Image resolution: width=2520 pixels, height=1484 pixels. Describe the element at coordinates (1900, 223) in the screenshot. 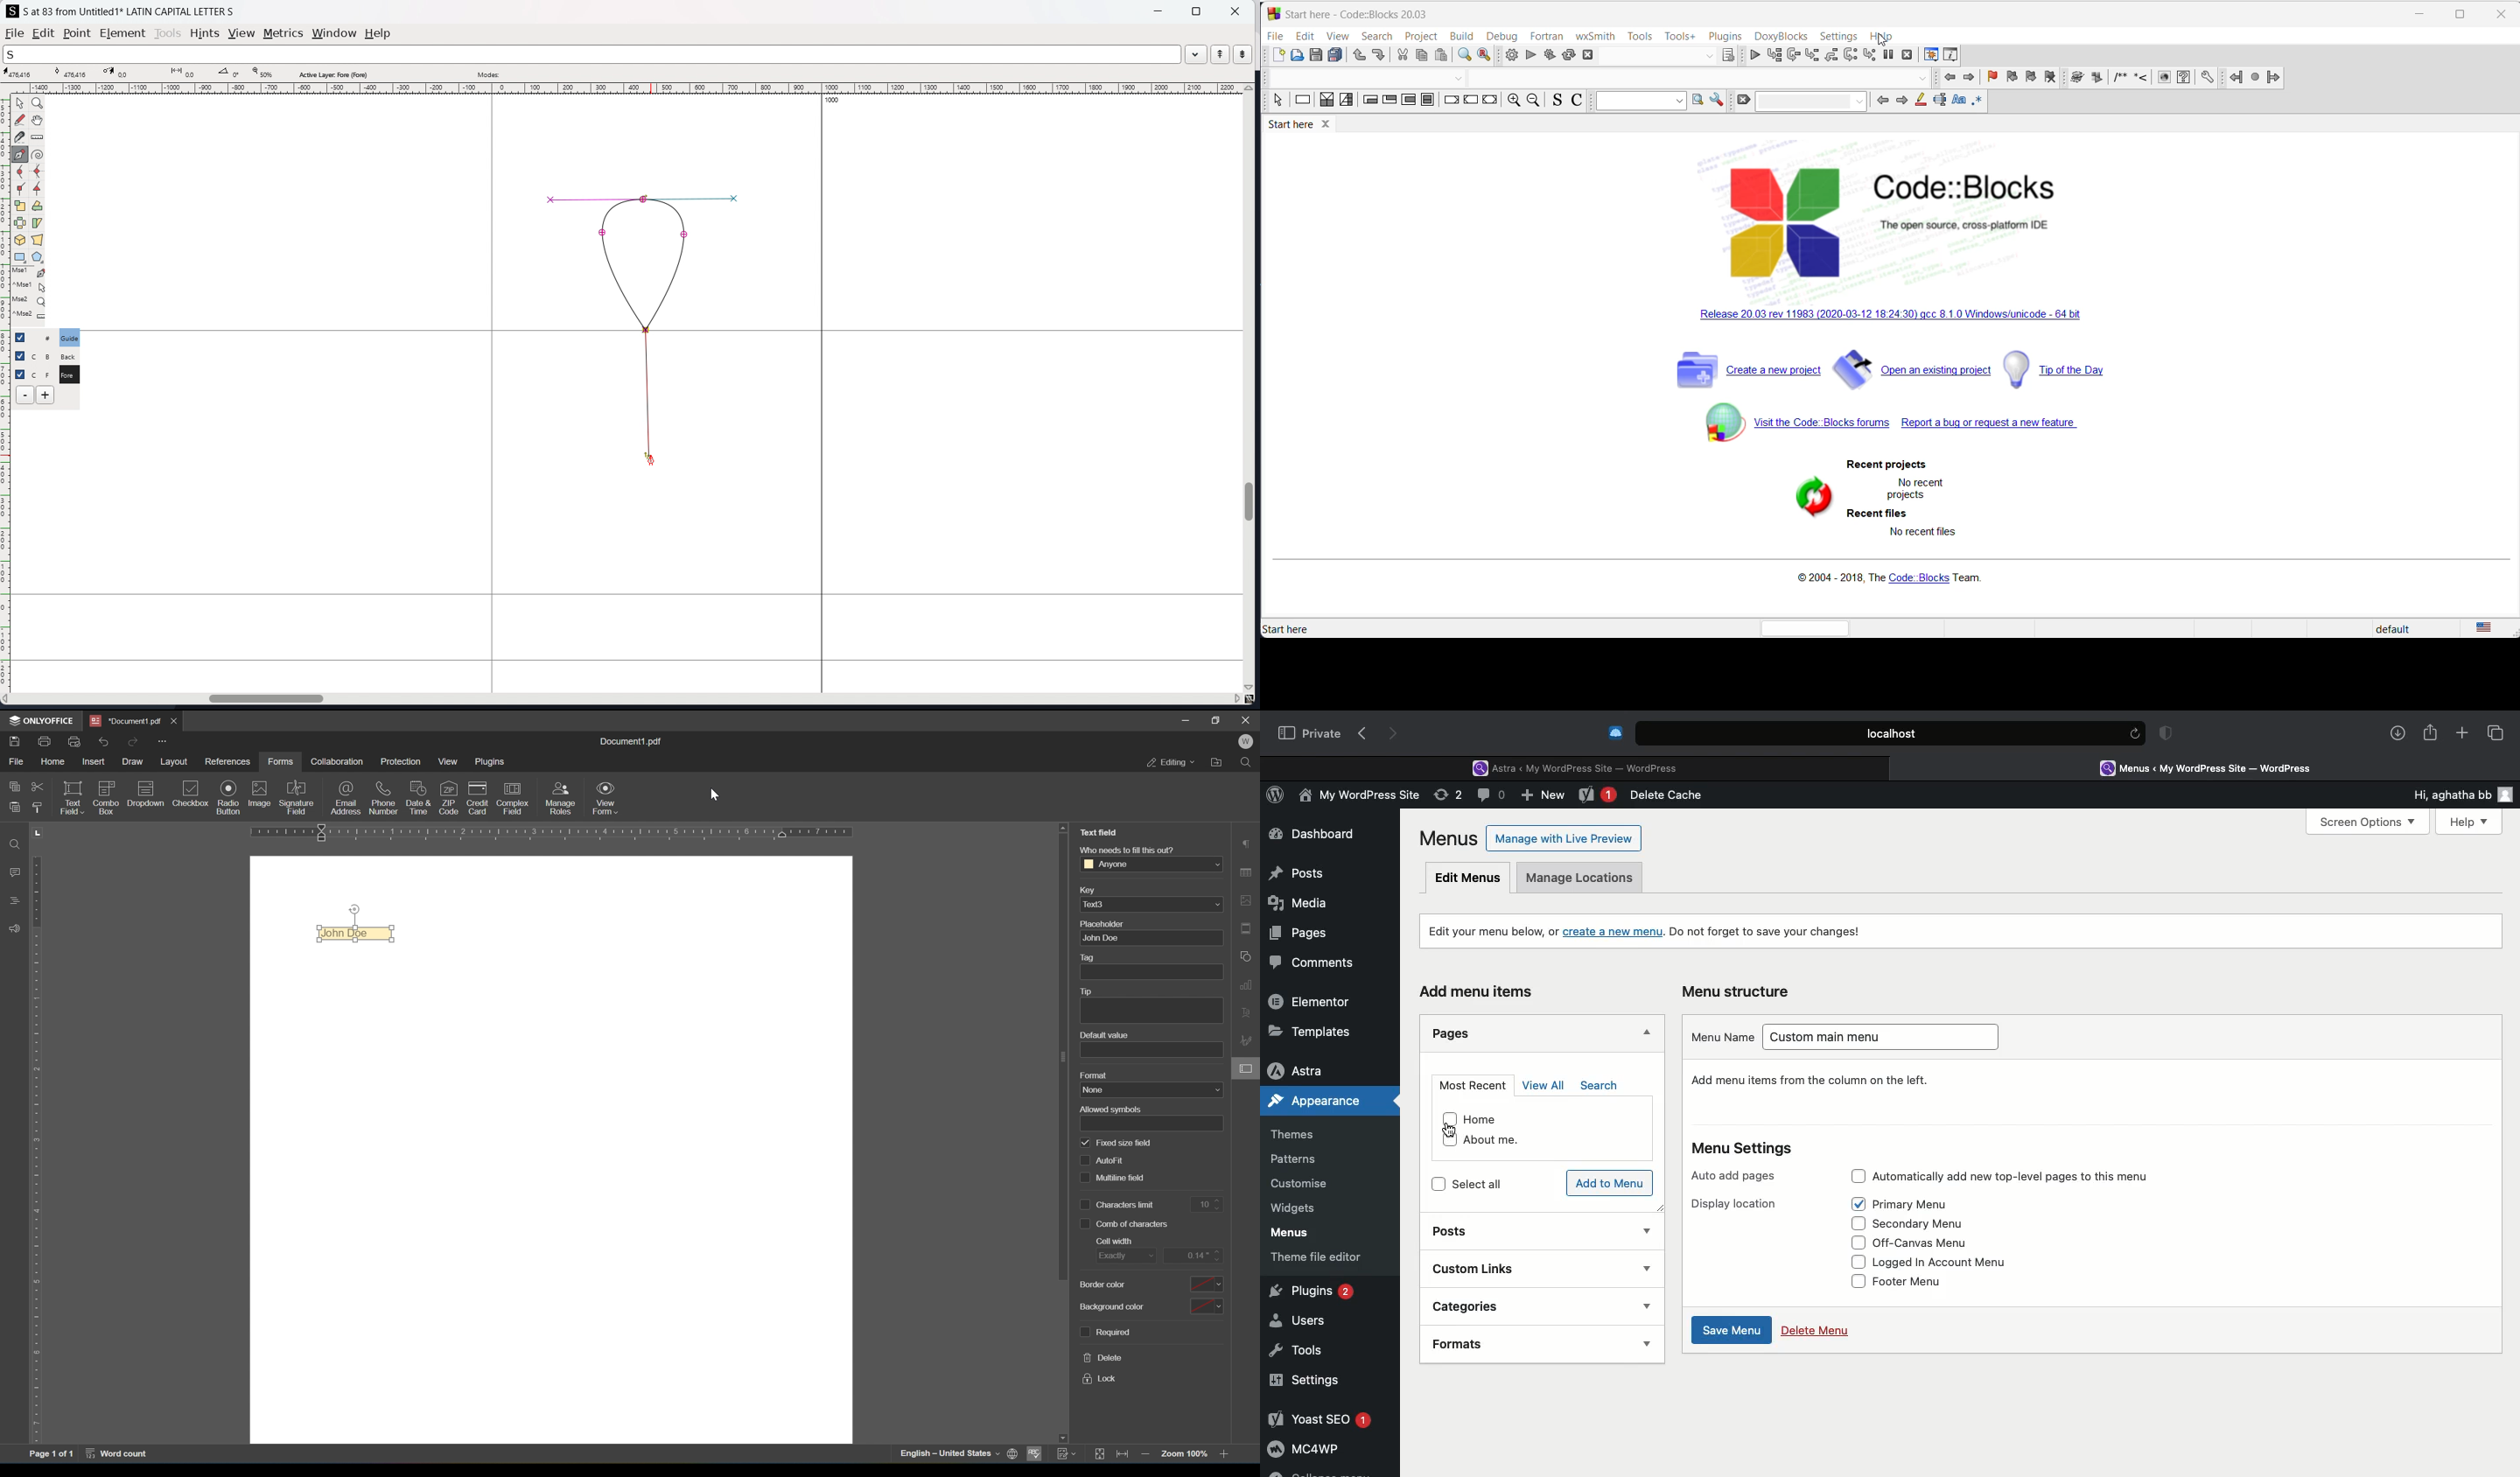

I see `logo` at that location.